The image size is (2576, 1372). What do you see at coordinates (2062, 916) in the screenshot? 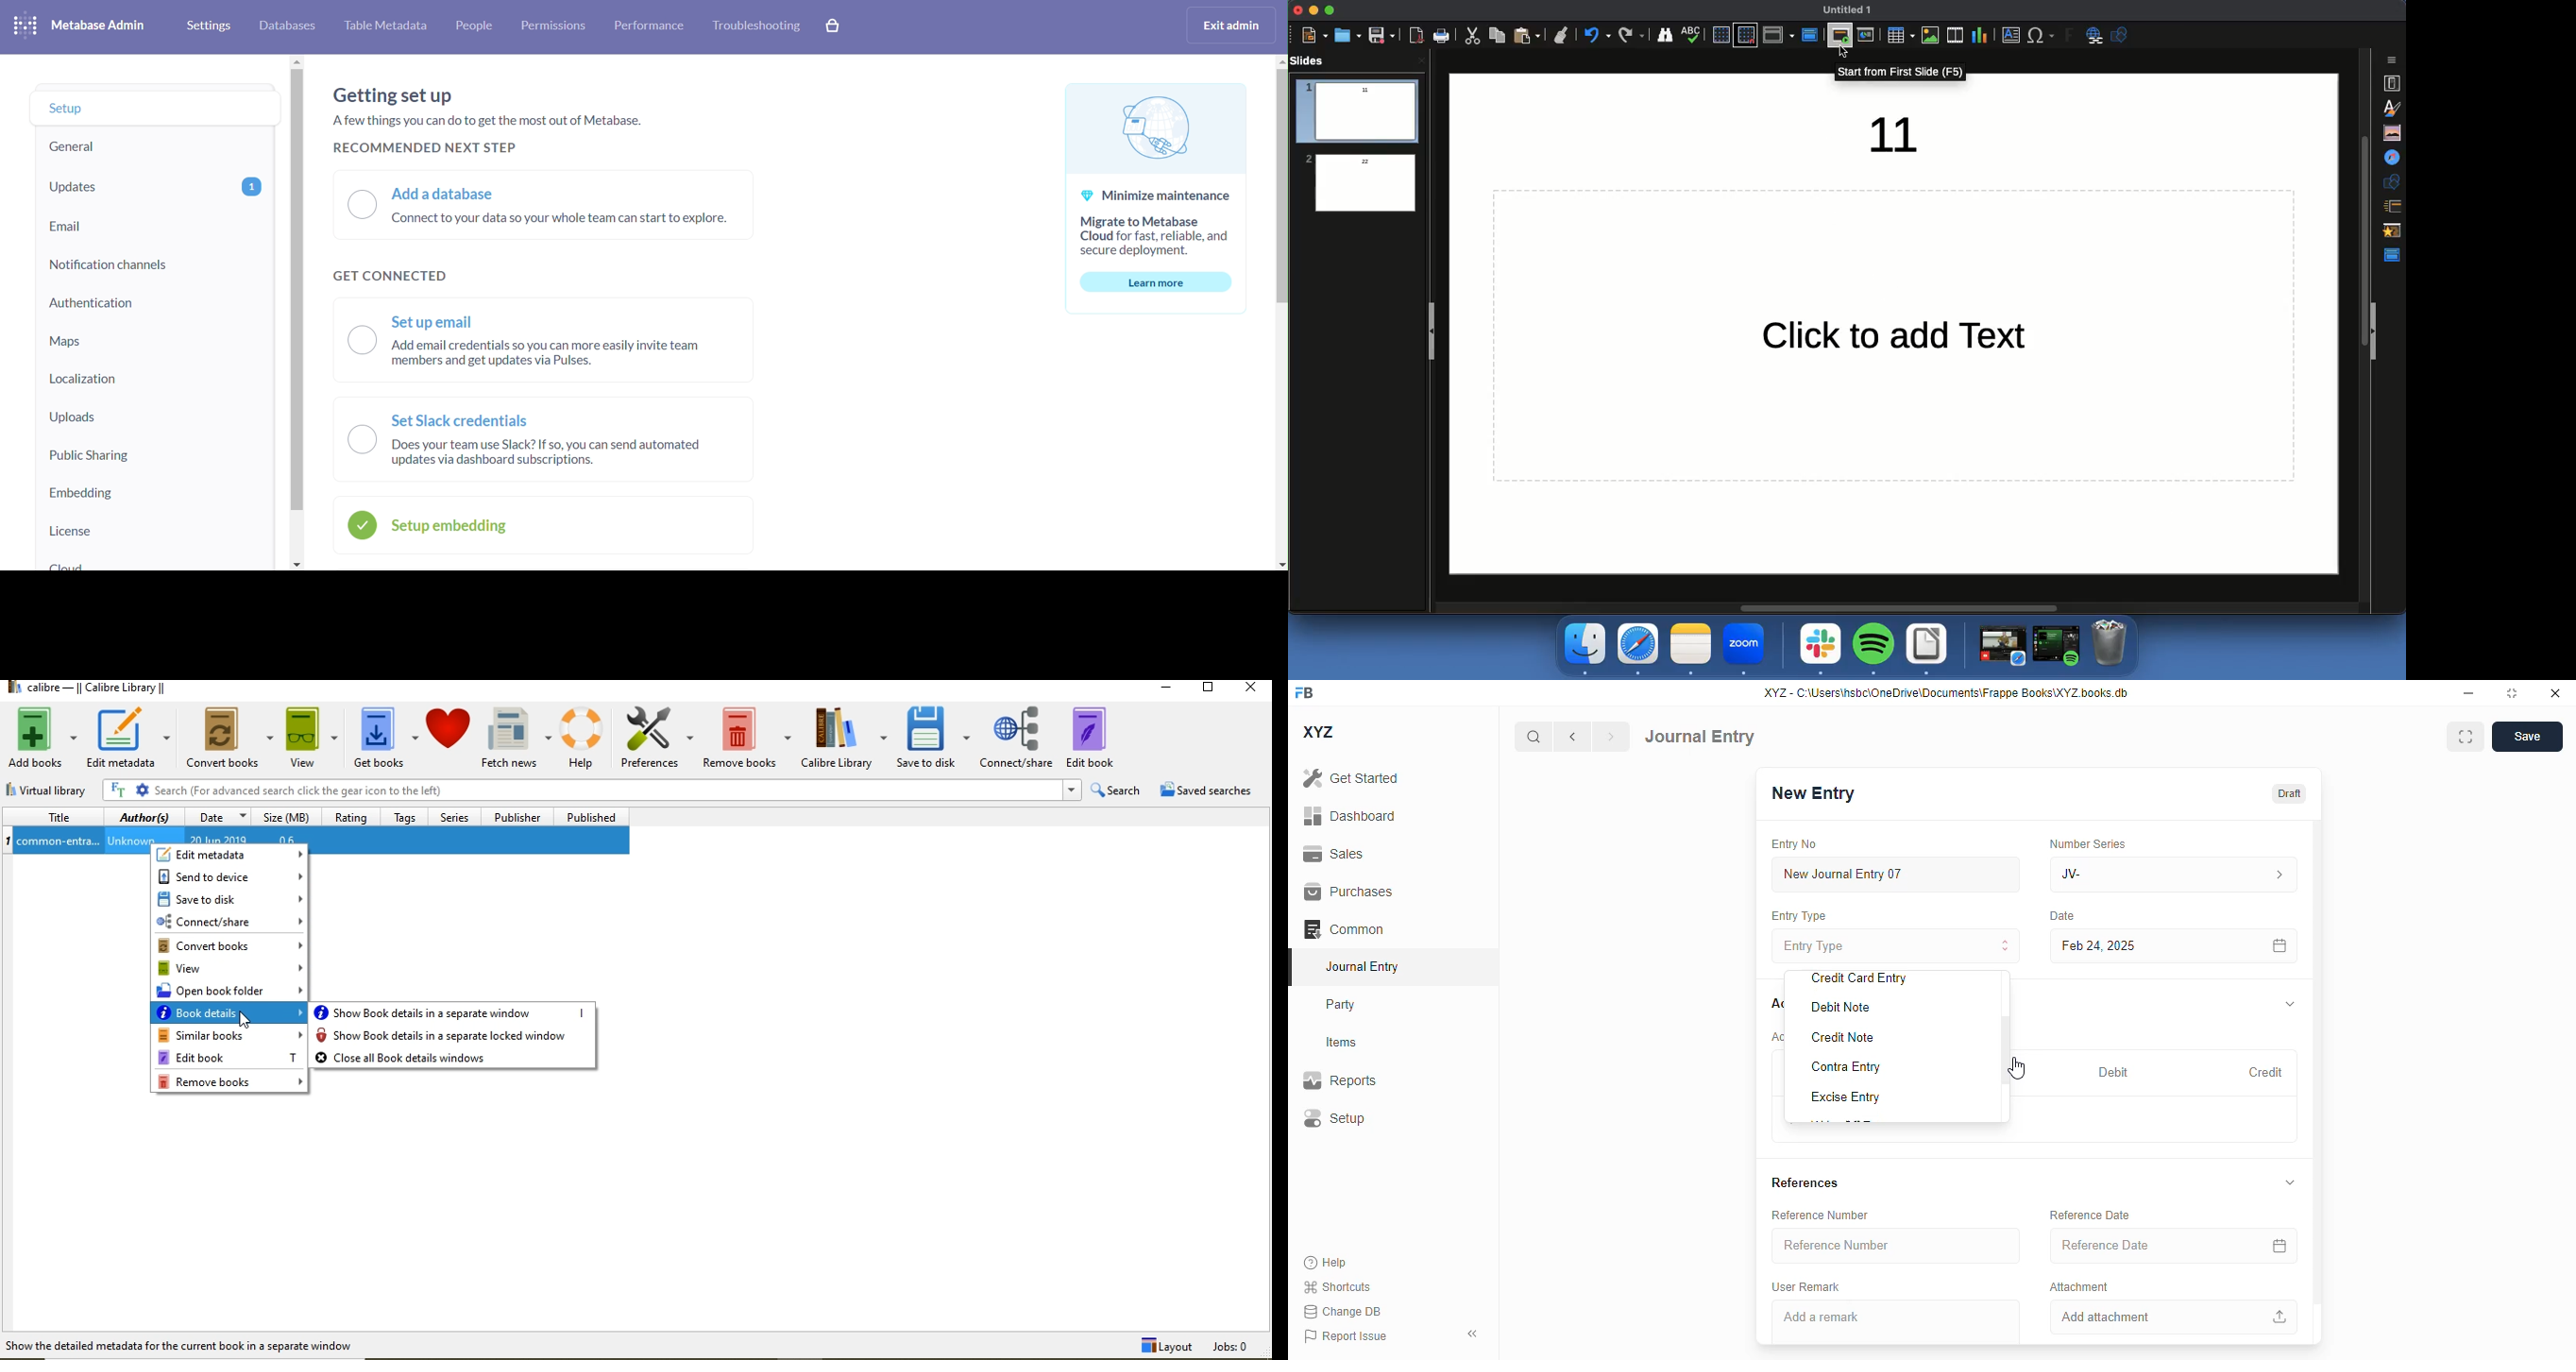
I see `date` at bounding box center [2062, 916].